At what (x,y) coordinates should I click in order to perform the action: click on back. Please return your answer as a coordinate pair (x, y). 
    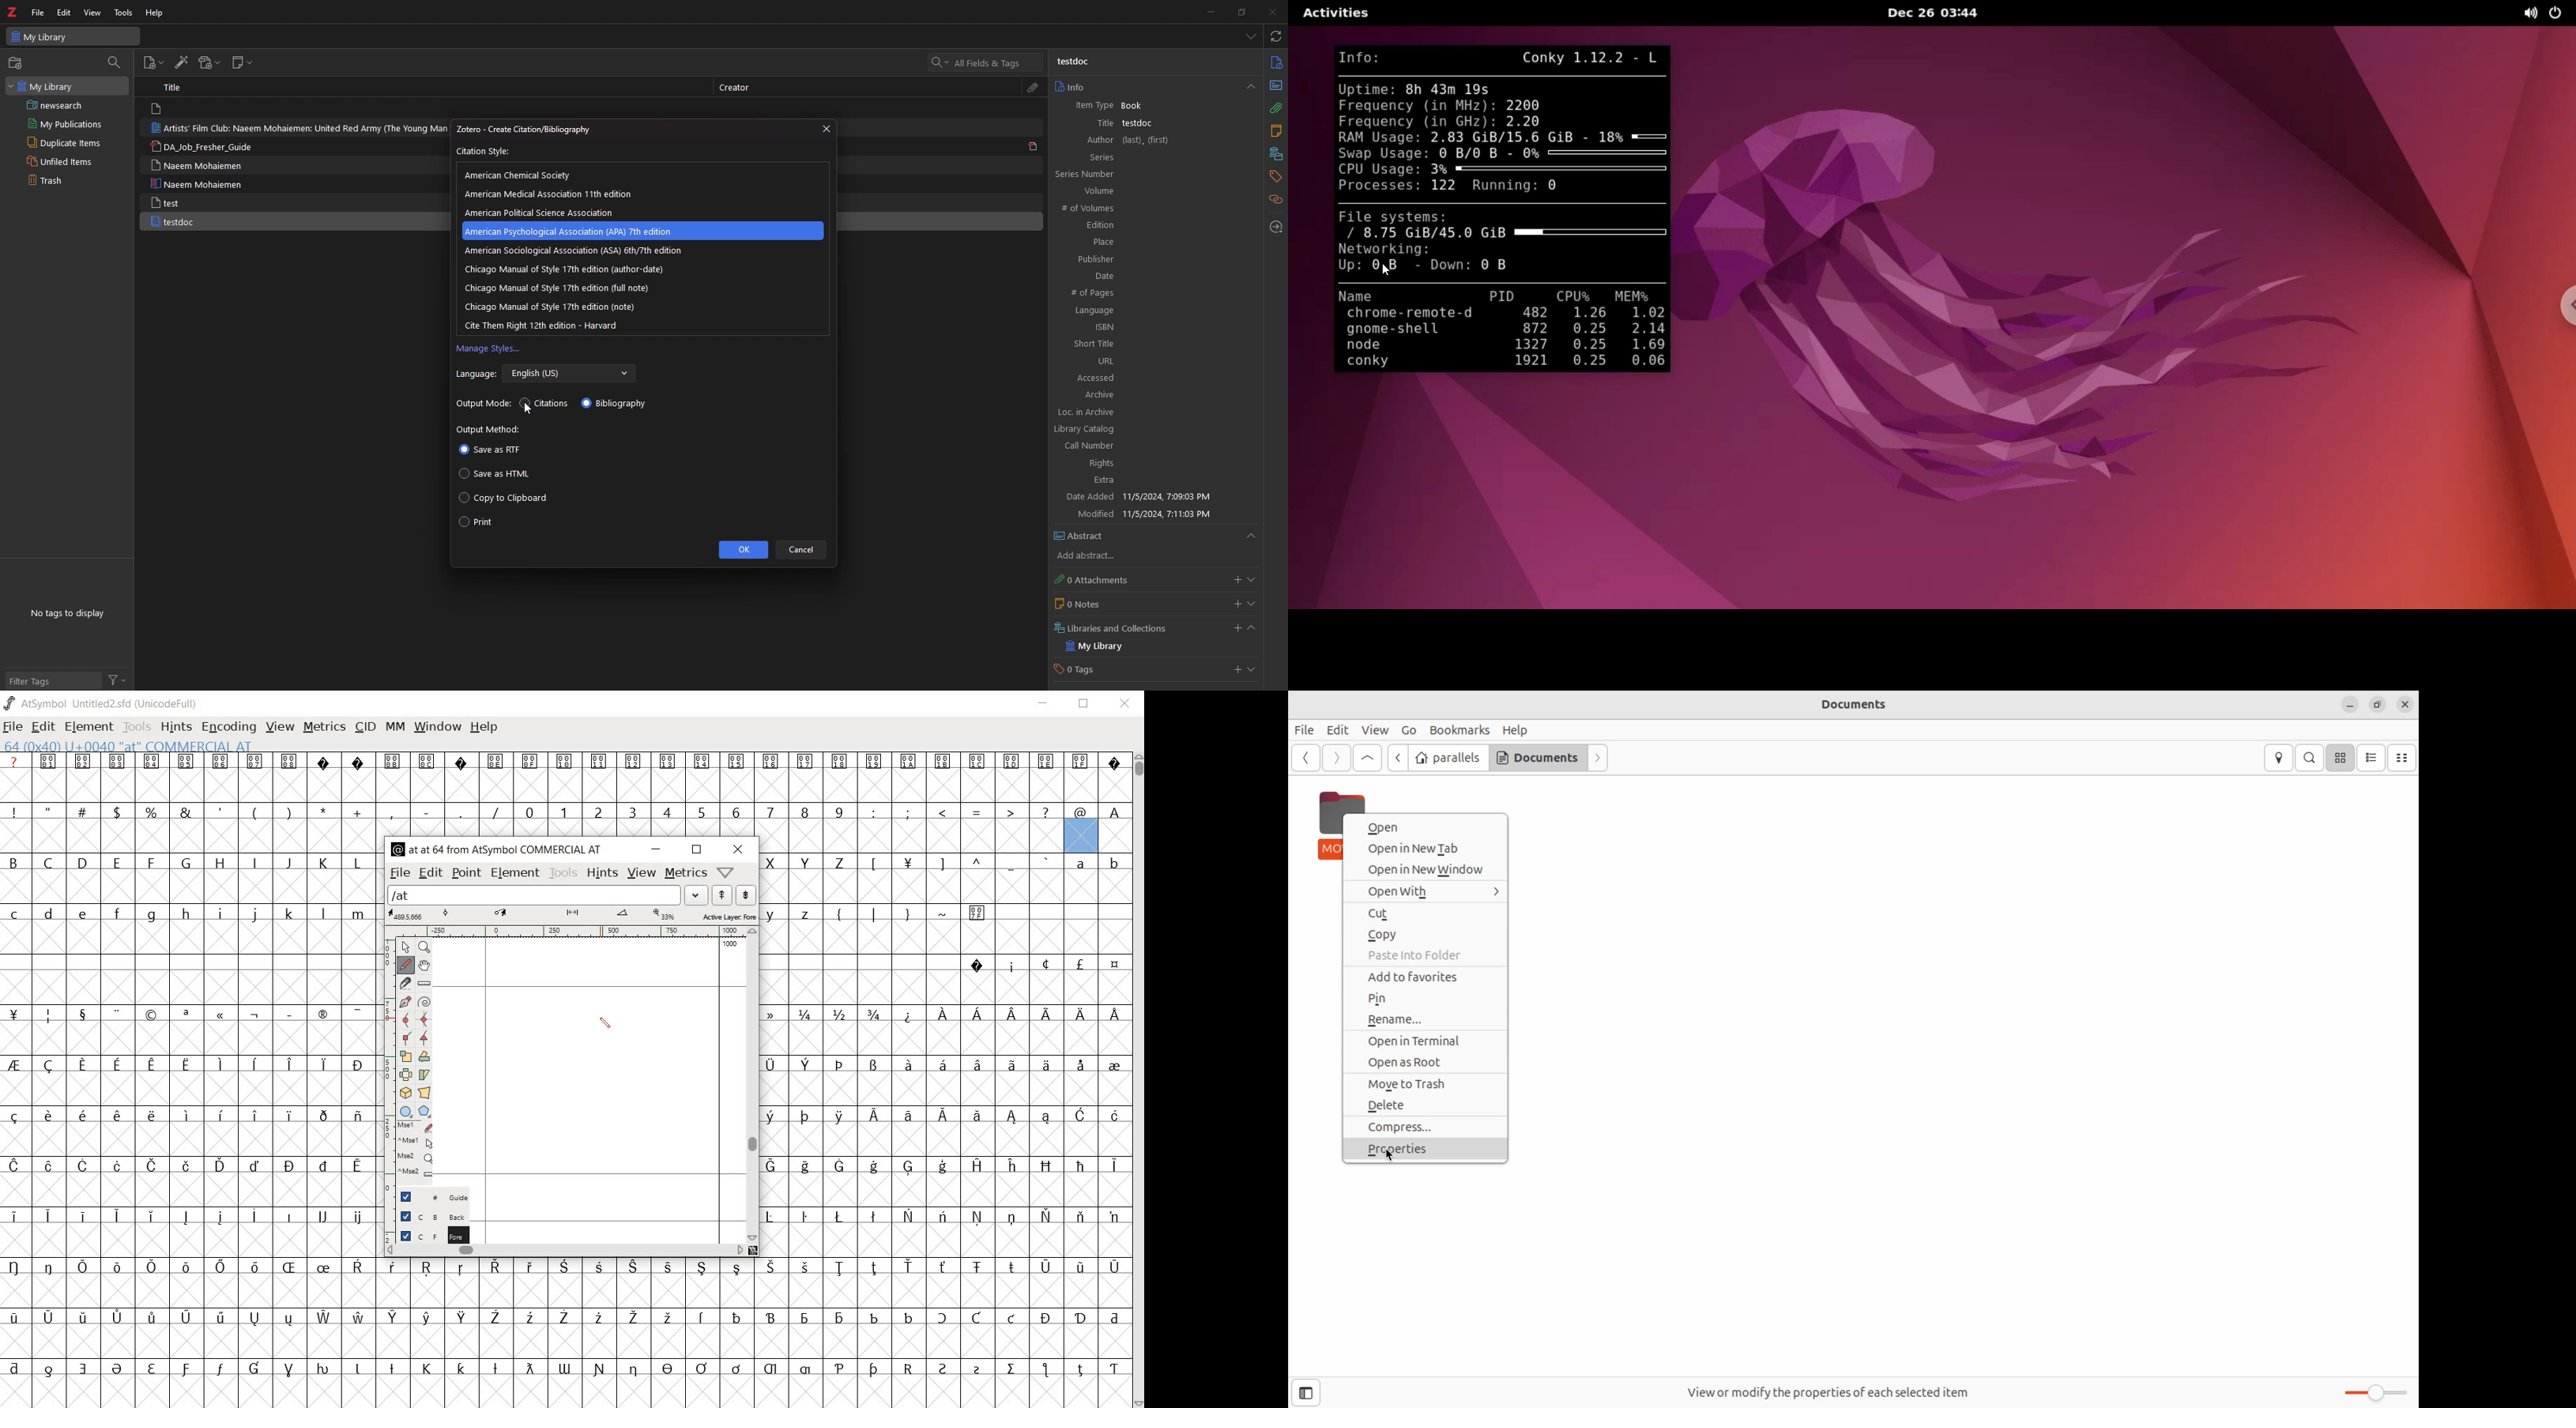
    Looking at the image, I should click on (1399, 758).